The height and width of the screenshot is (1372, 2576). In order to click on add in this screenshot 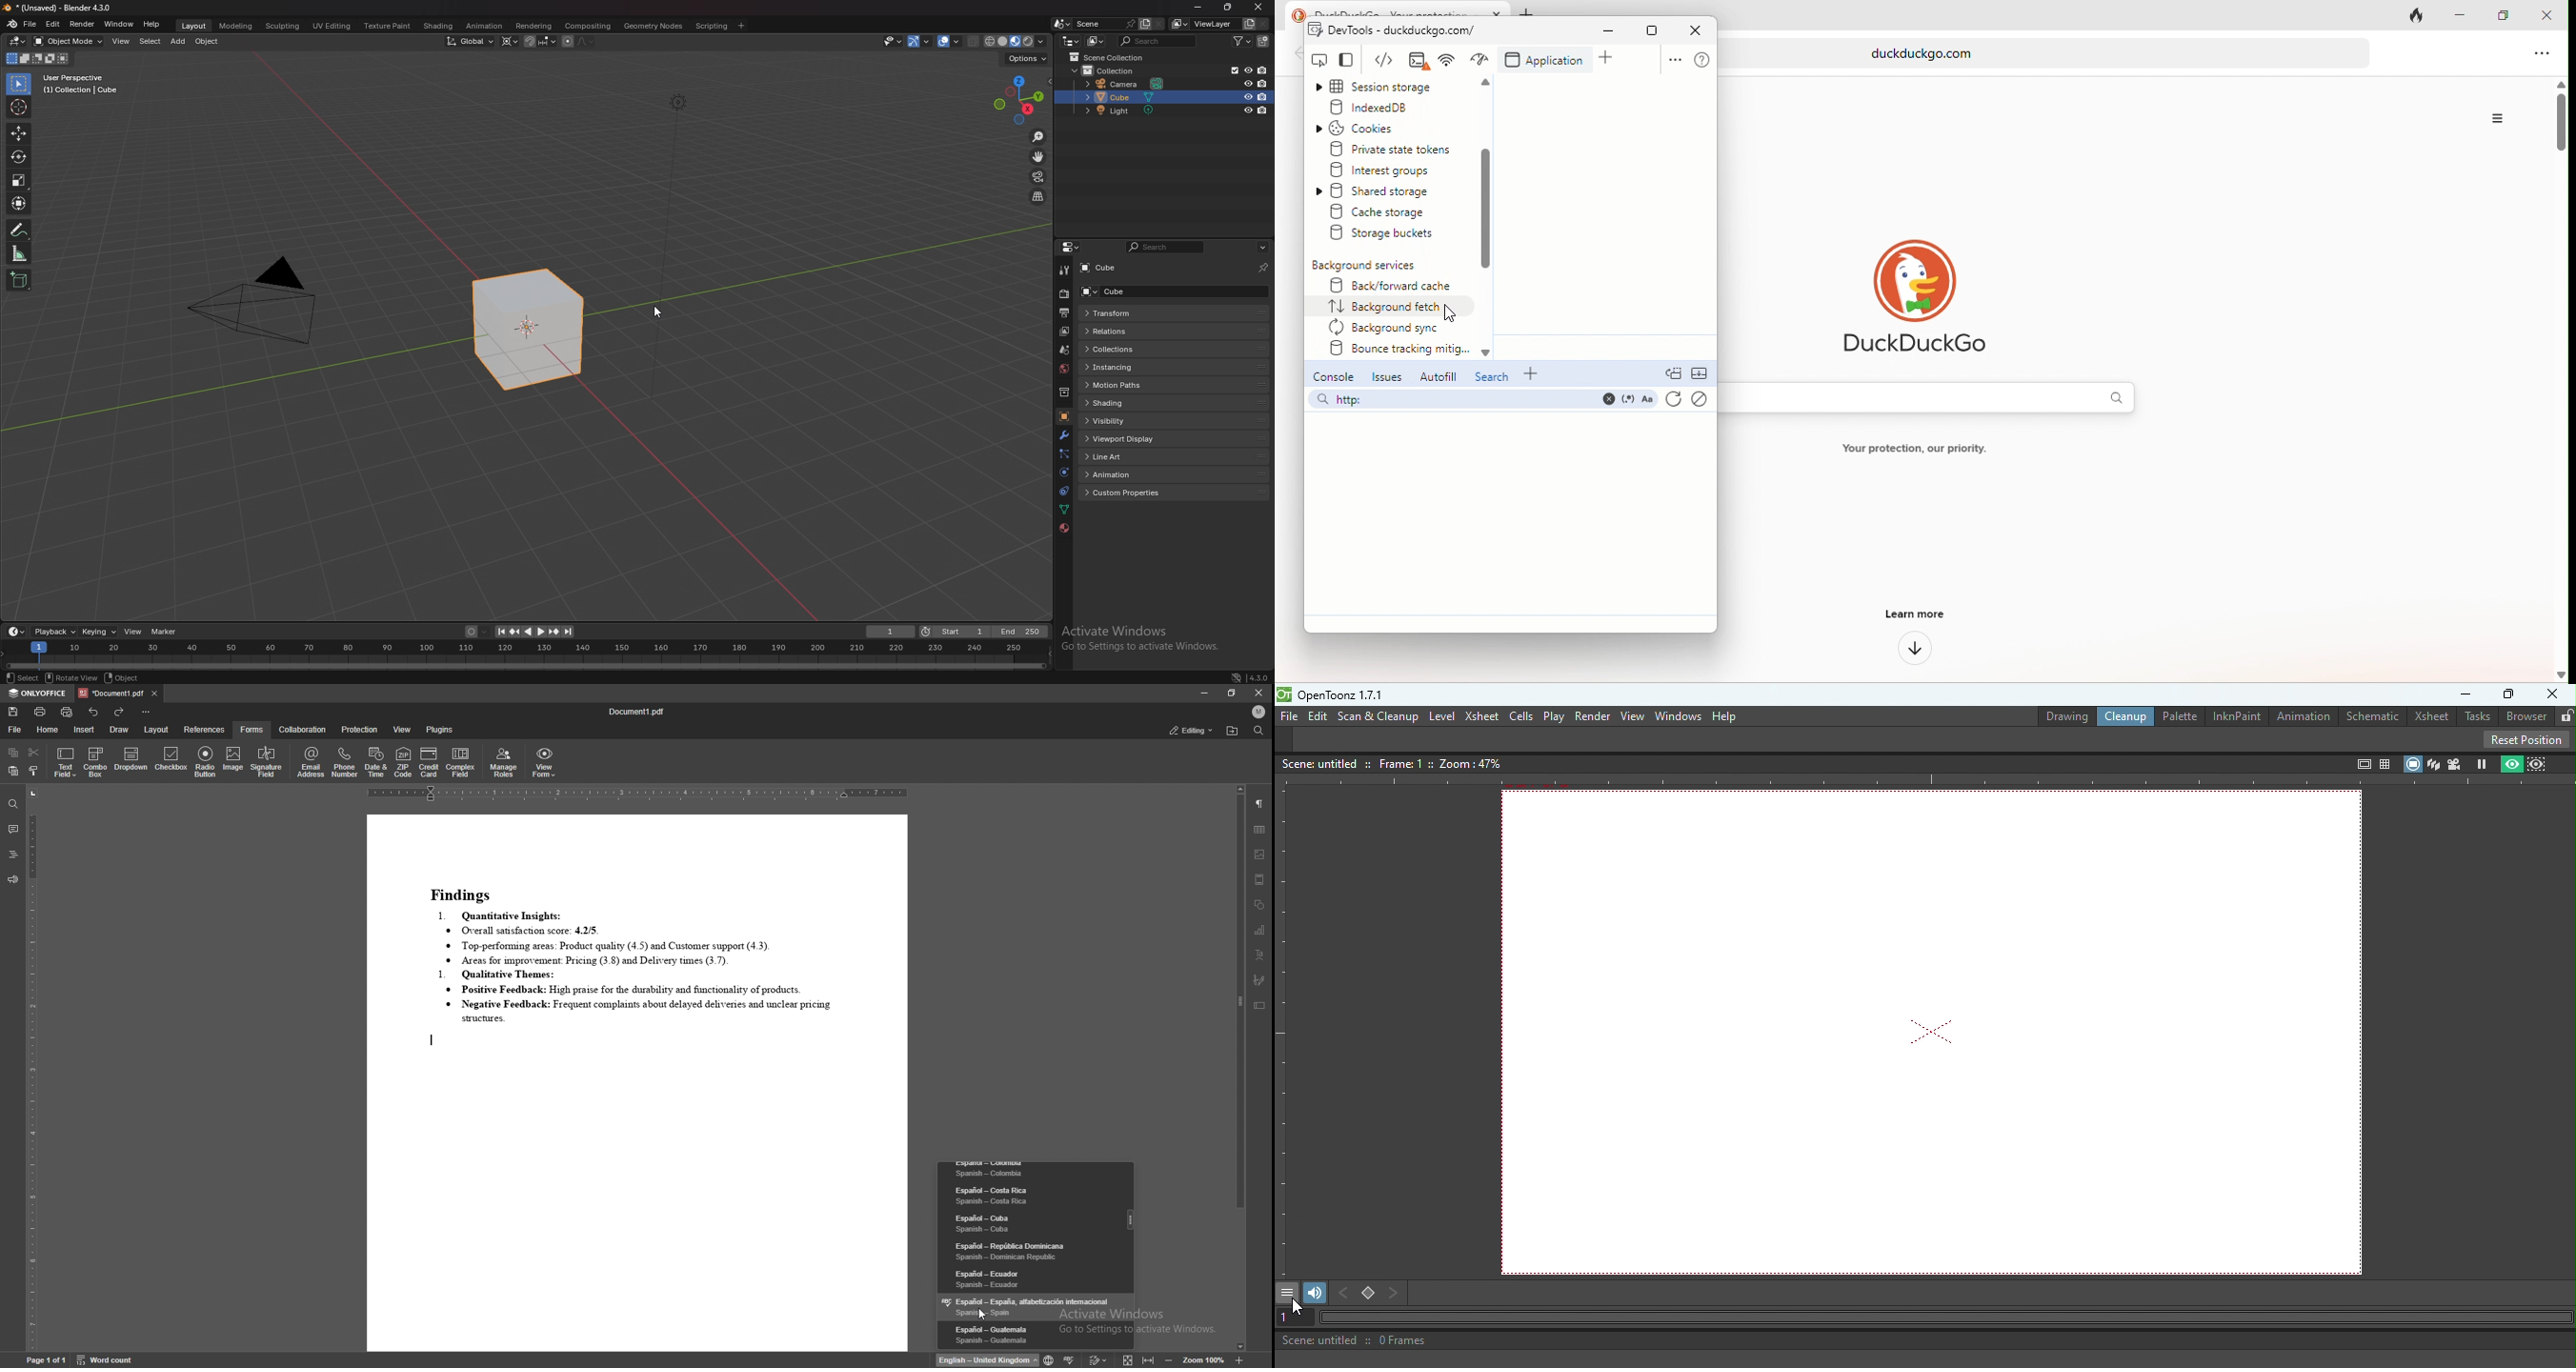, I will do `click(1612, 60)`.